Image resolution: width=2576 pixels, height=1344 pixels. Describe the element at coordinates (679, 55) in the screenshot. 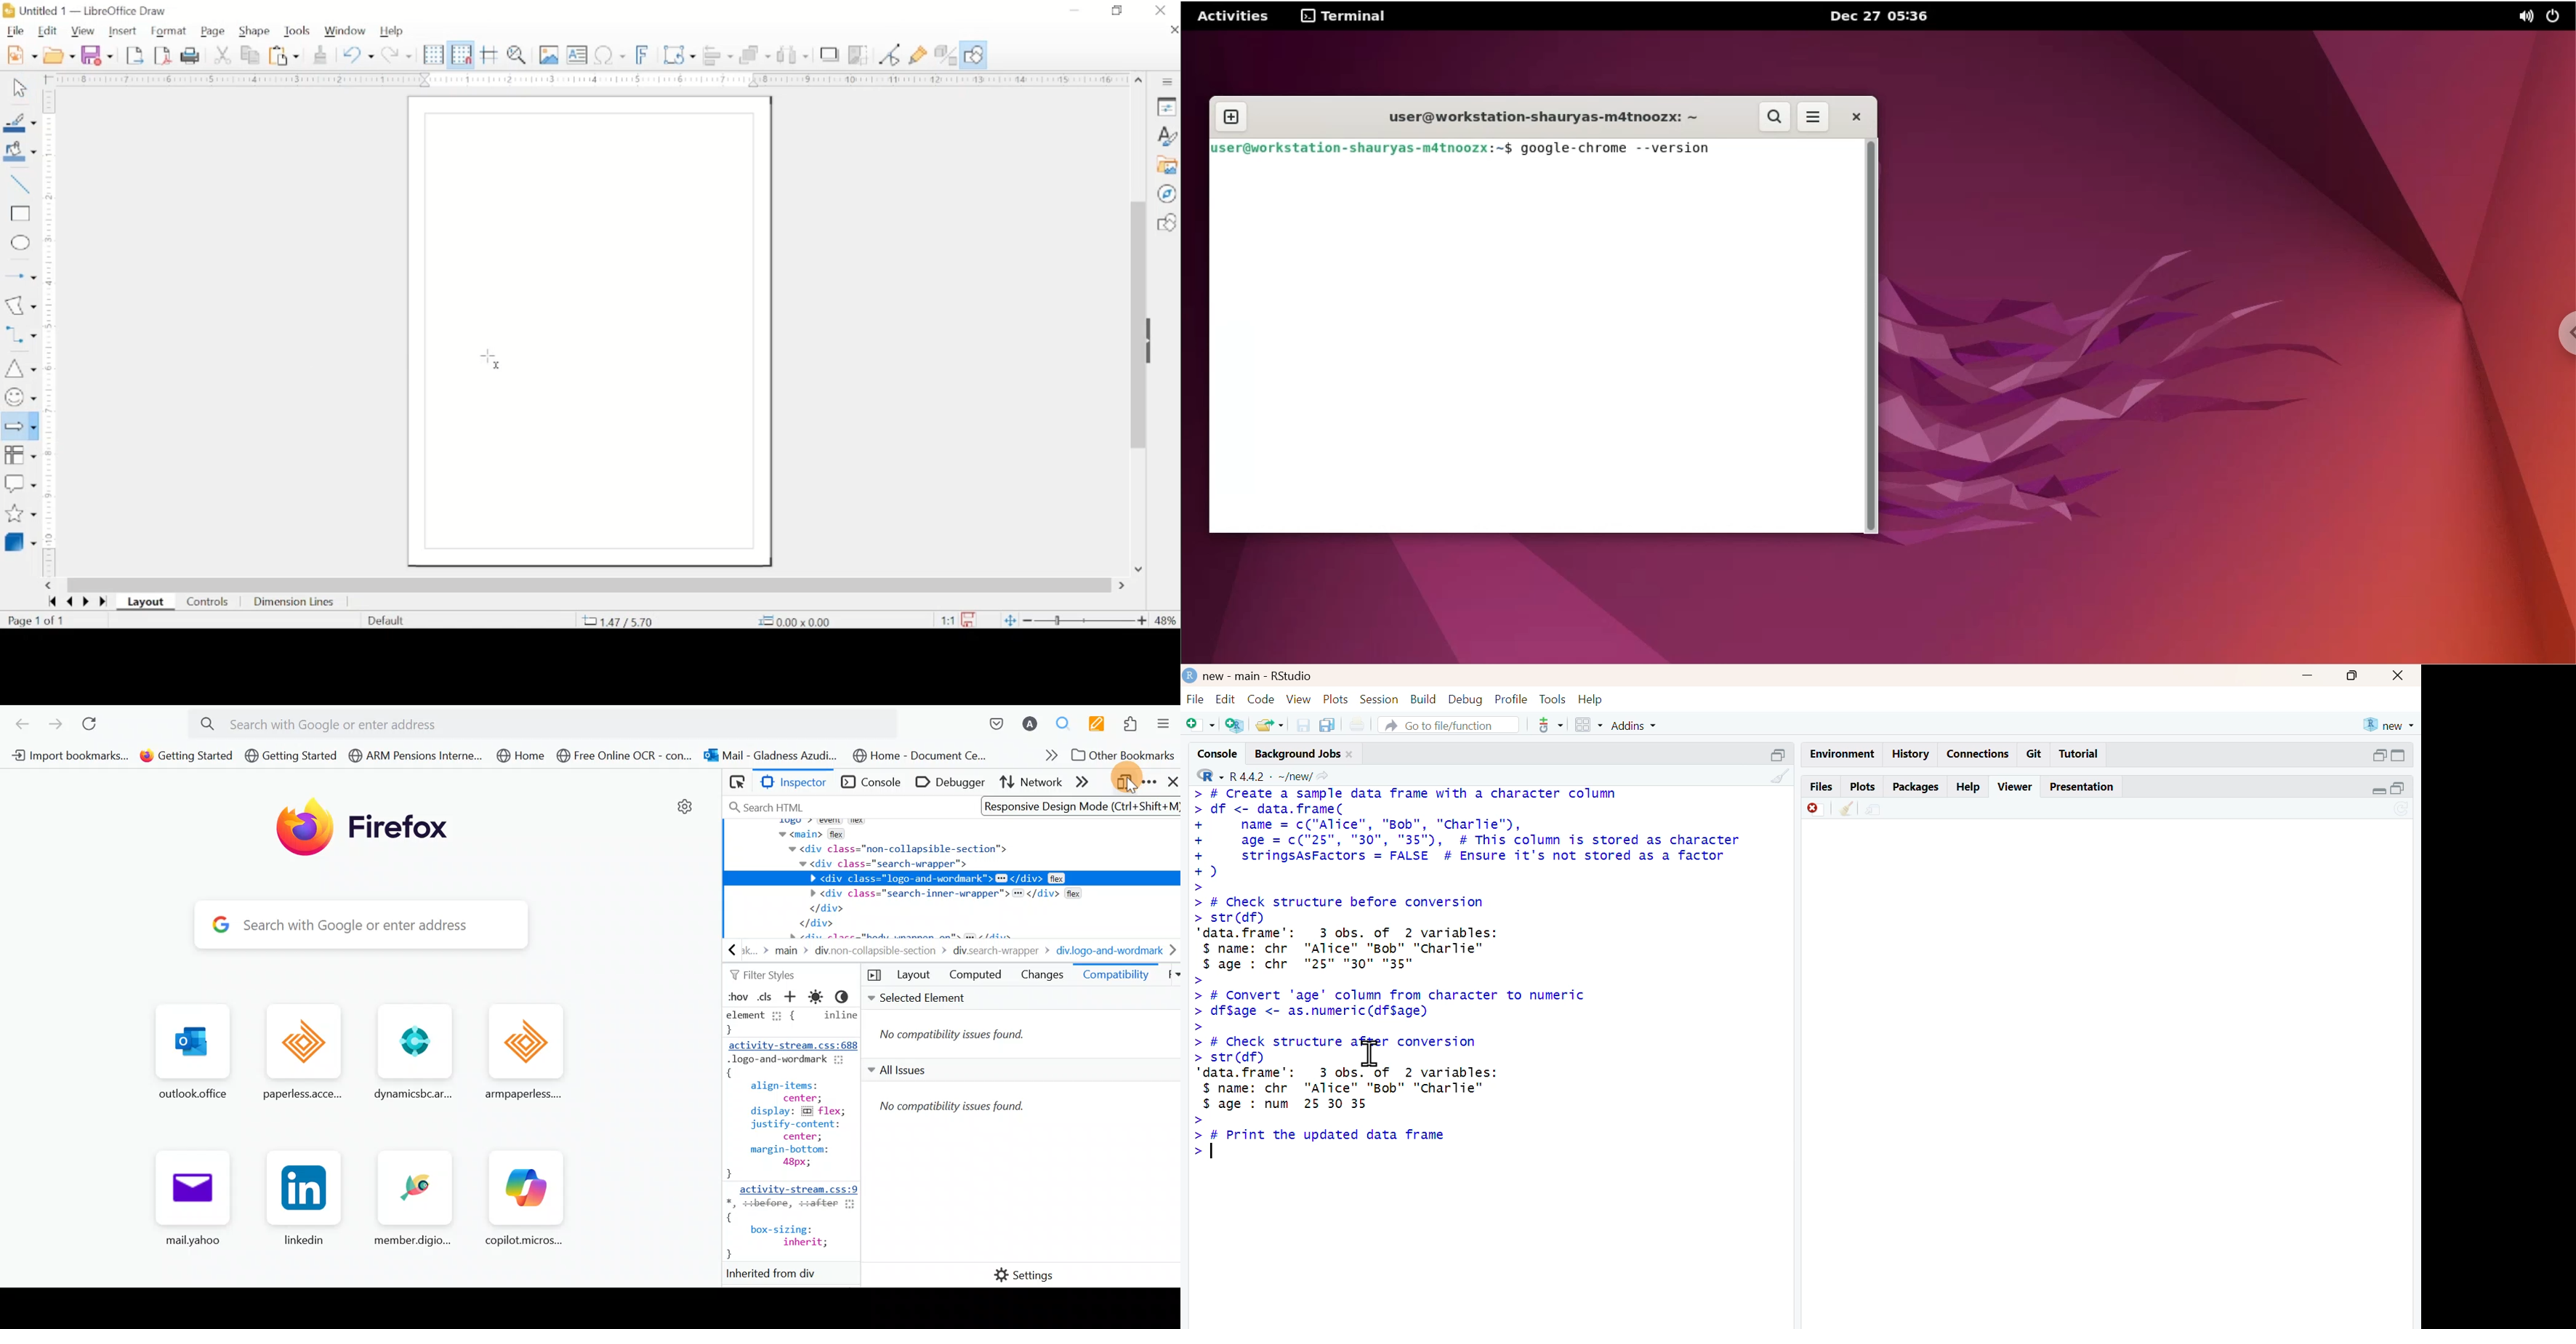

I see `transformations` at that location.